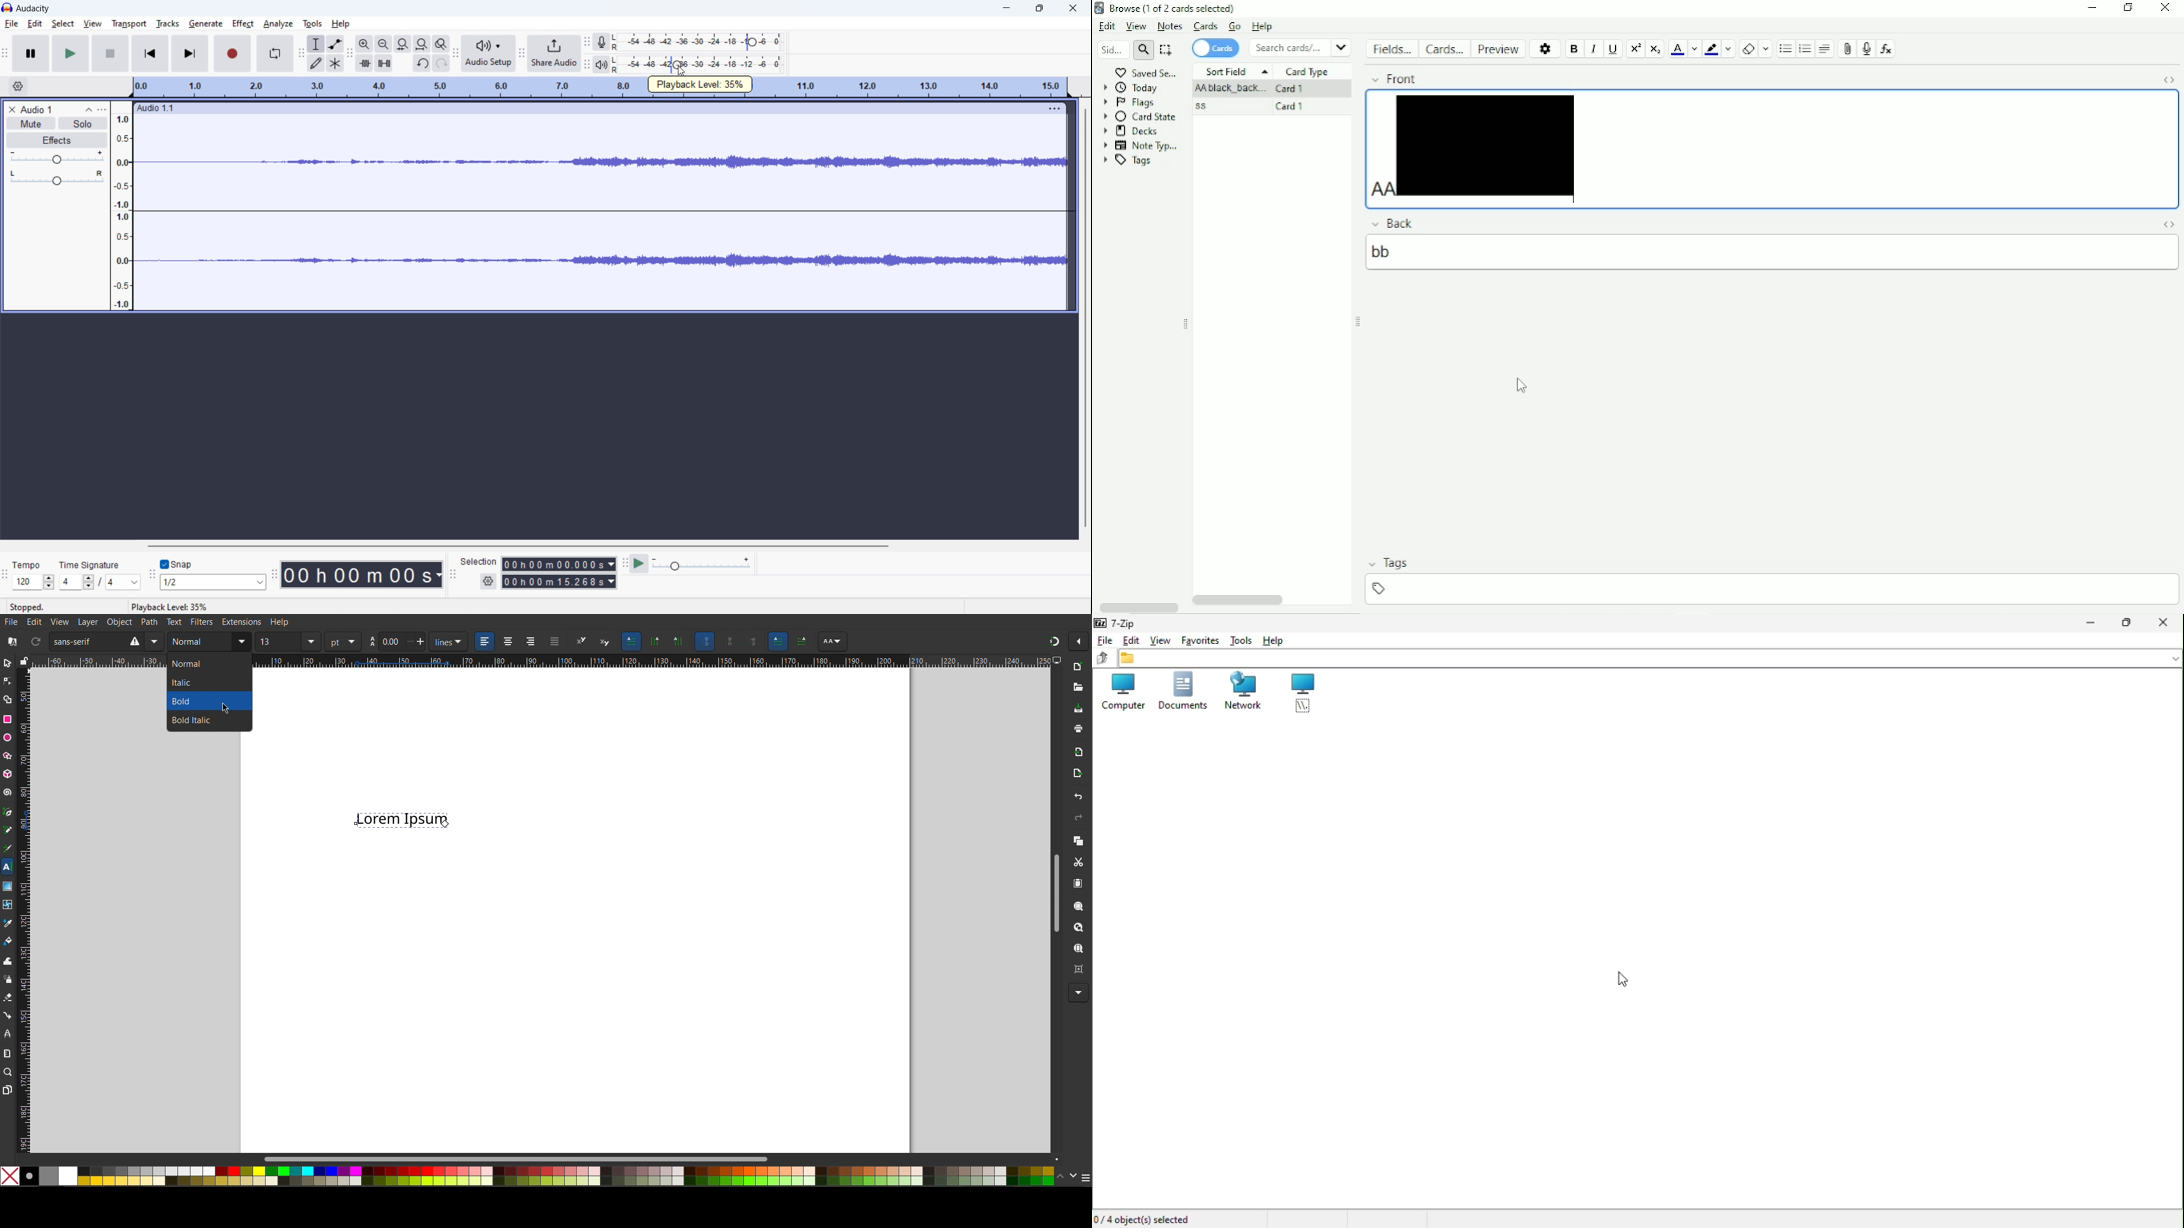 This screenshot has width=2184, height=1232. Describe the element at coordinates (1291, 88) in the screenshot. I see `Card 1` at that location.